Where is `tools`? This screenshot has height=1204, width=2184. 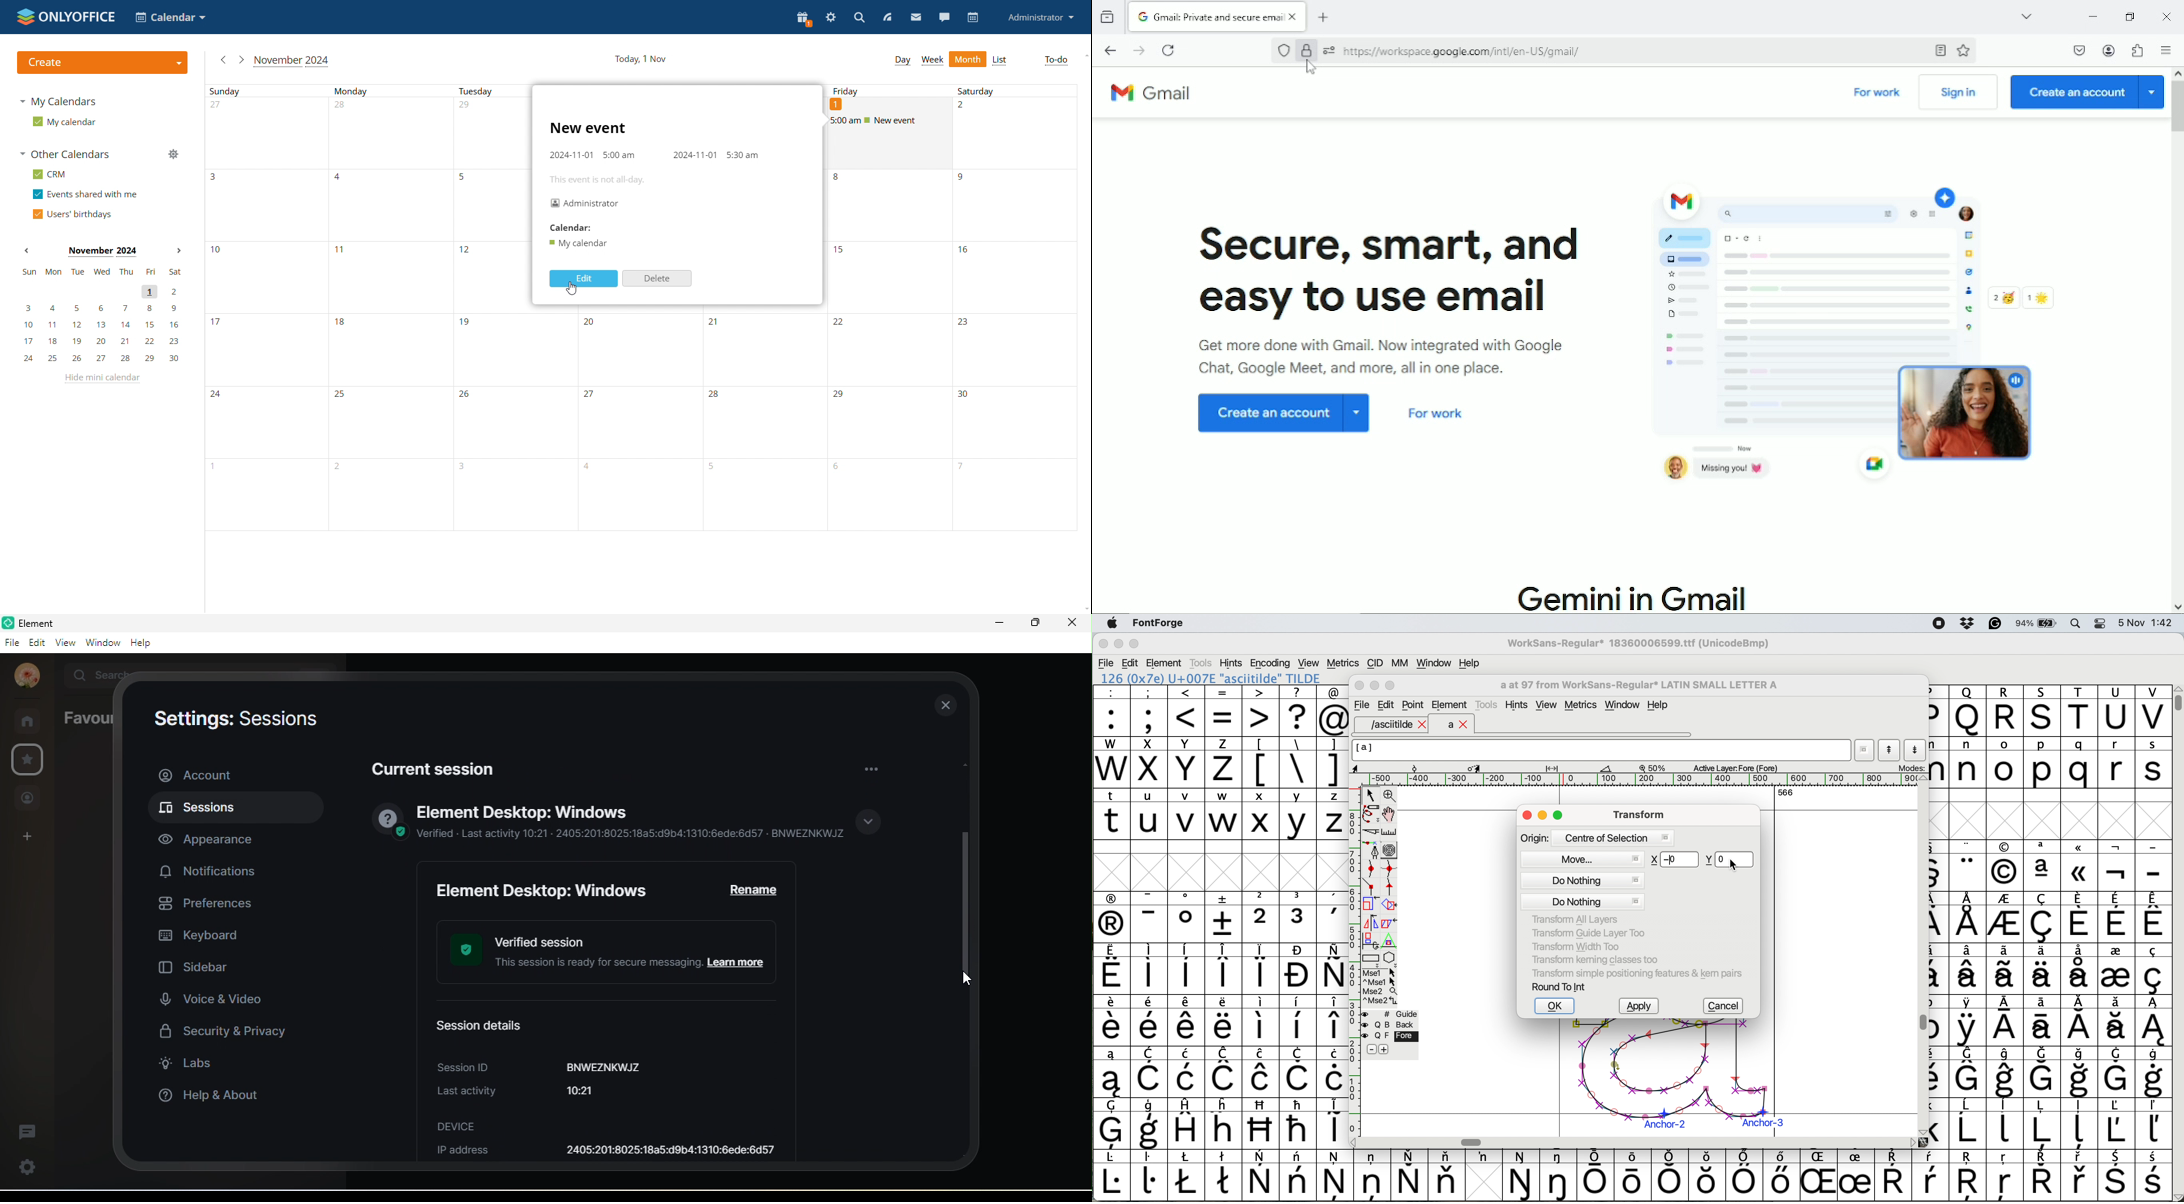
tools is located at coordinates (1200, 663).